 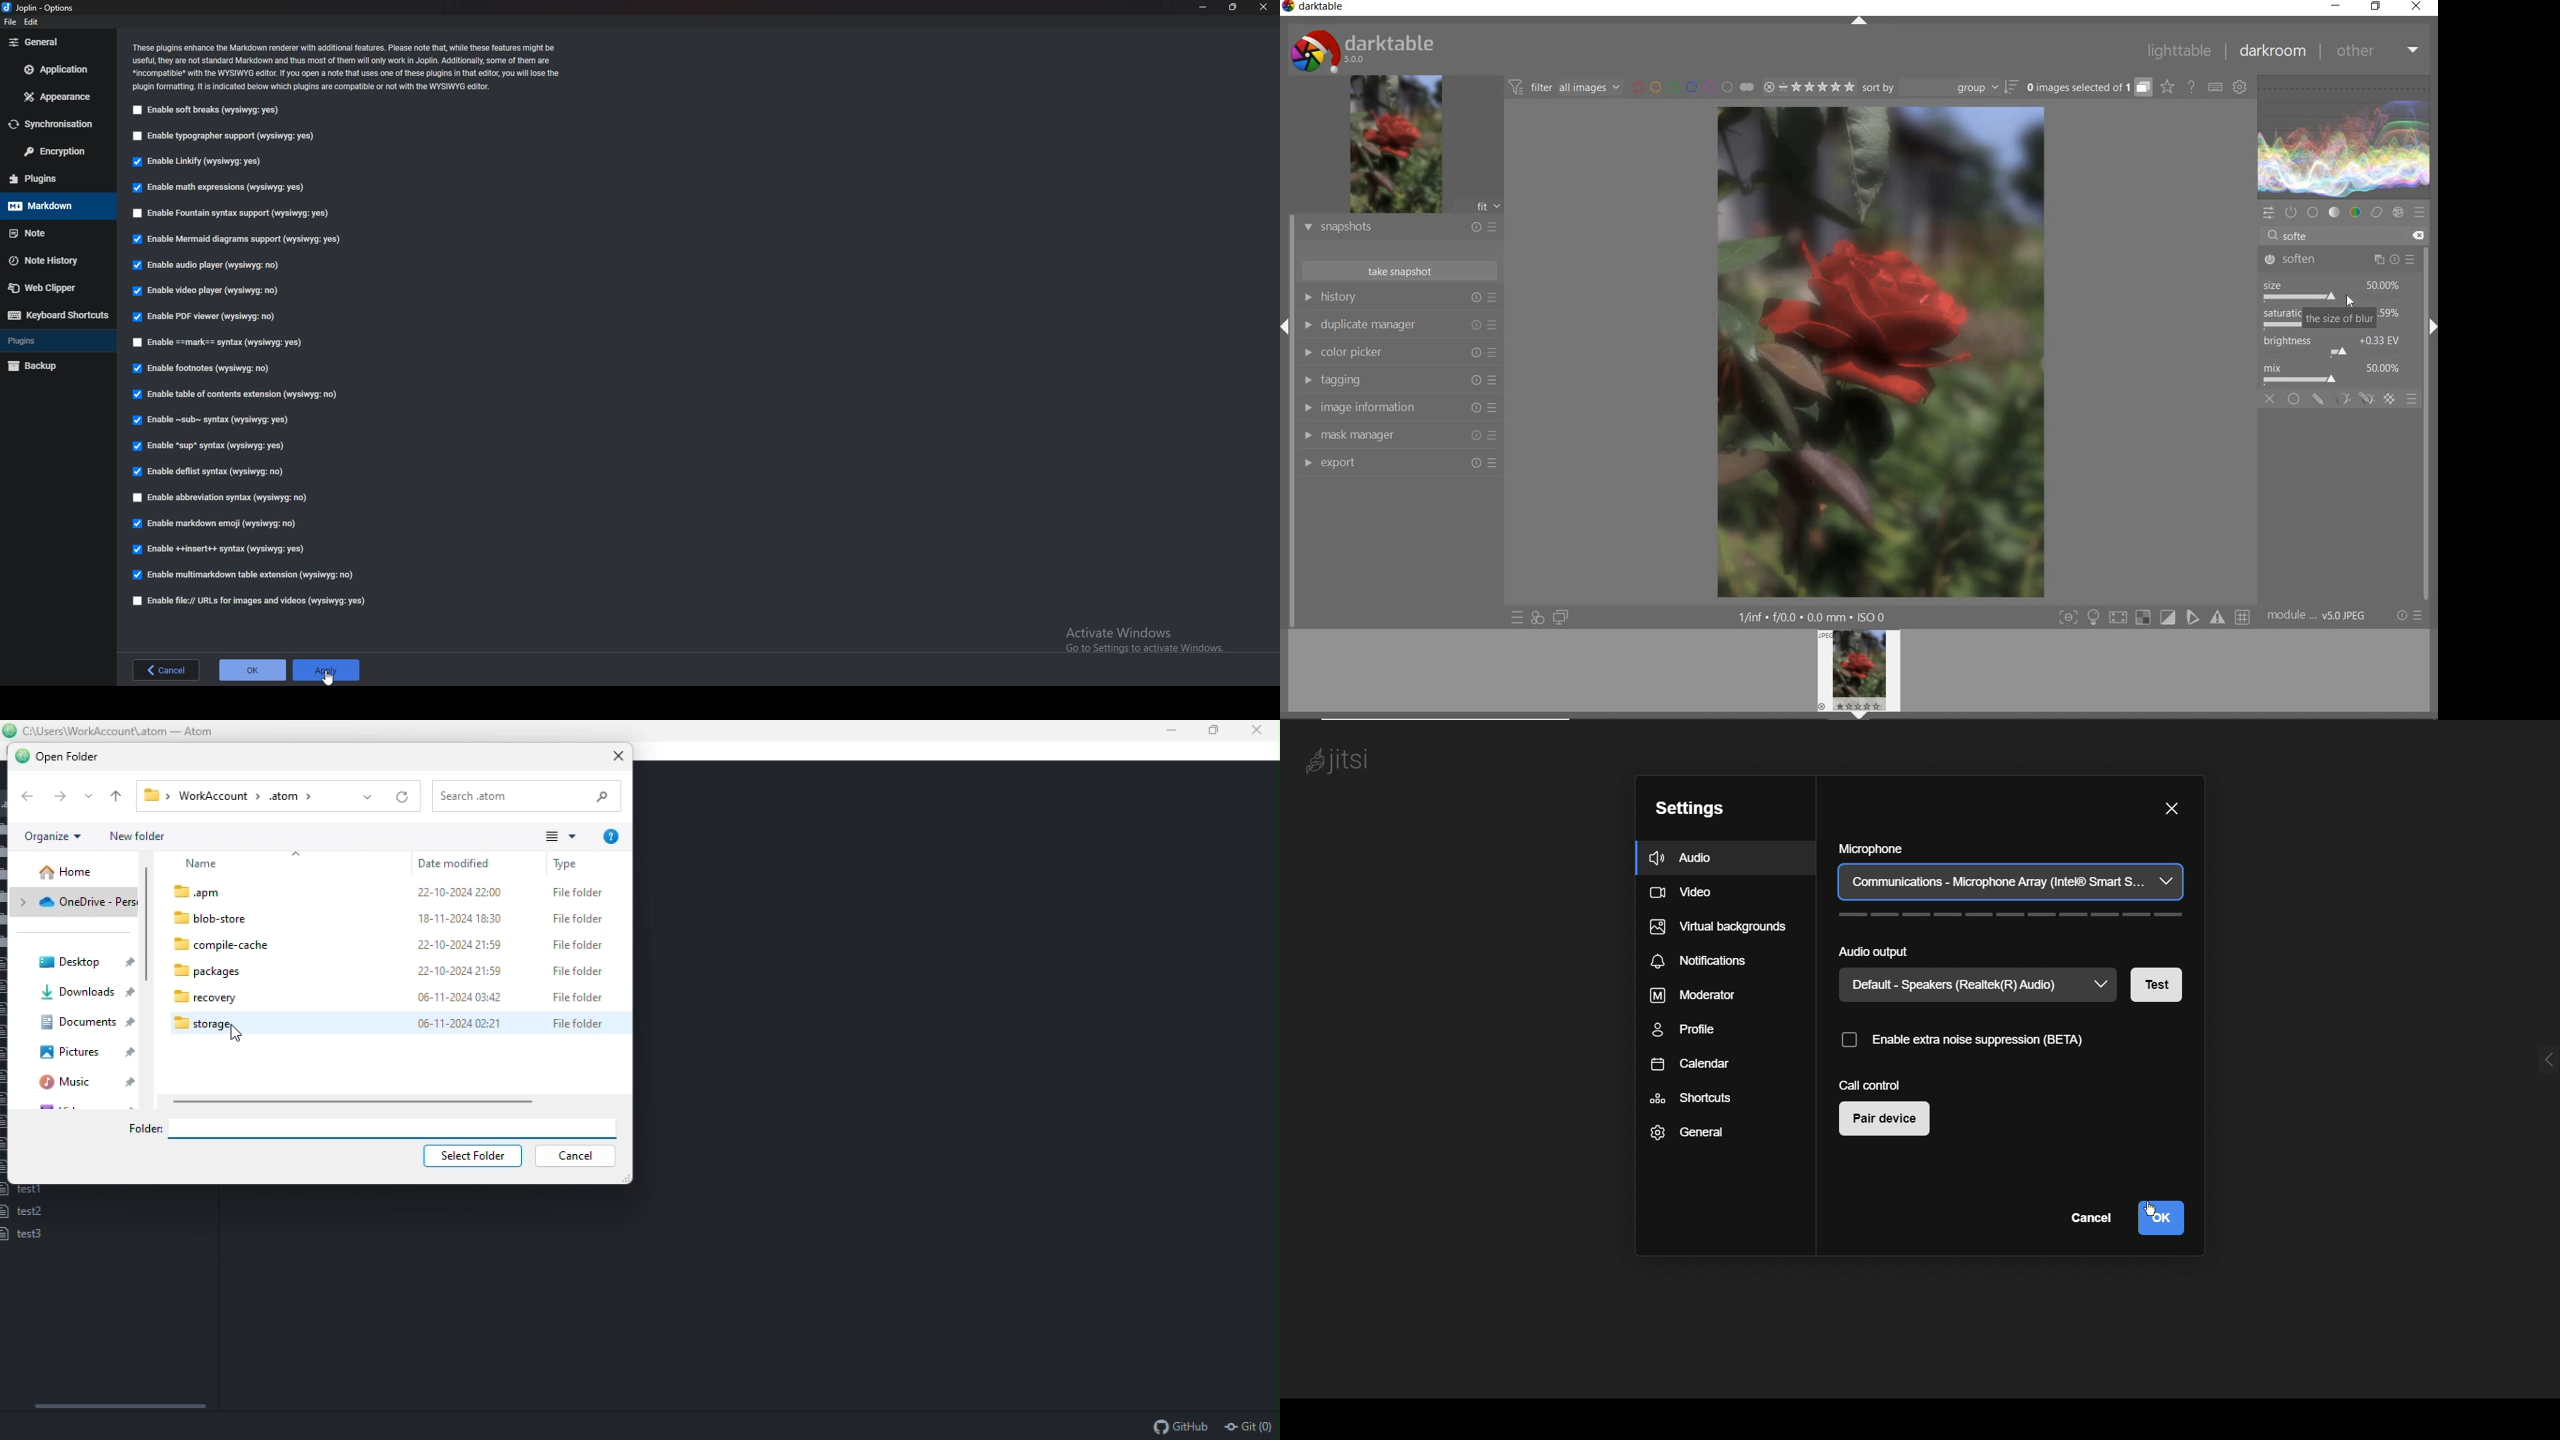 I want to click on Enable Mark Syntax, so click(x=219, y=343).